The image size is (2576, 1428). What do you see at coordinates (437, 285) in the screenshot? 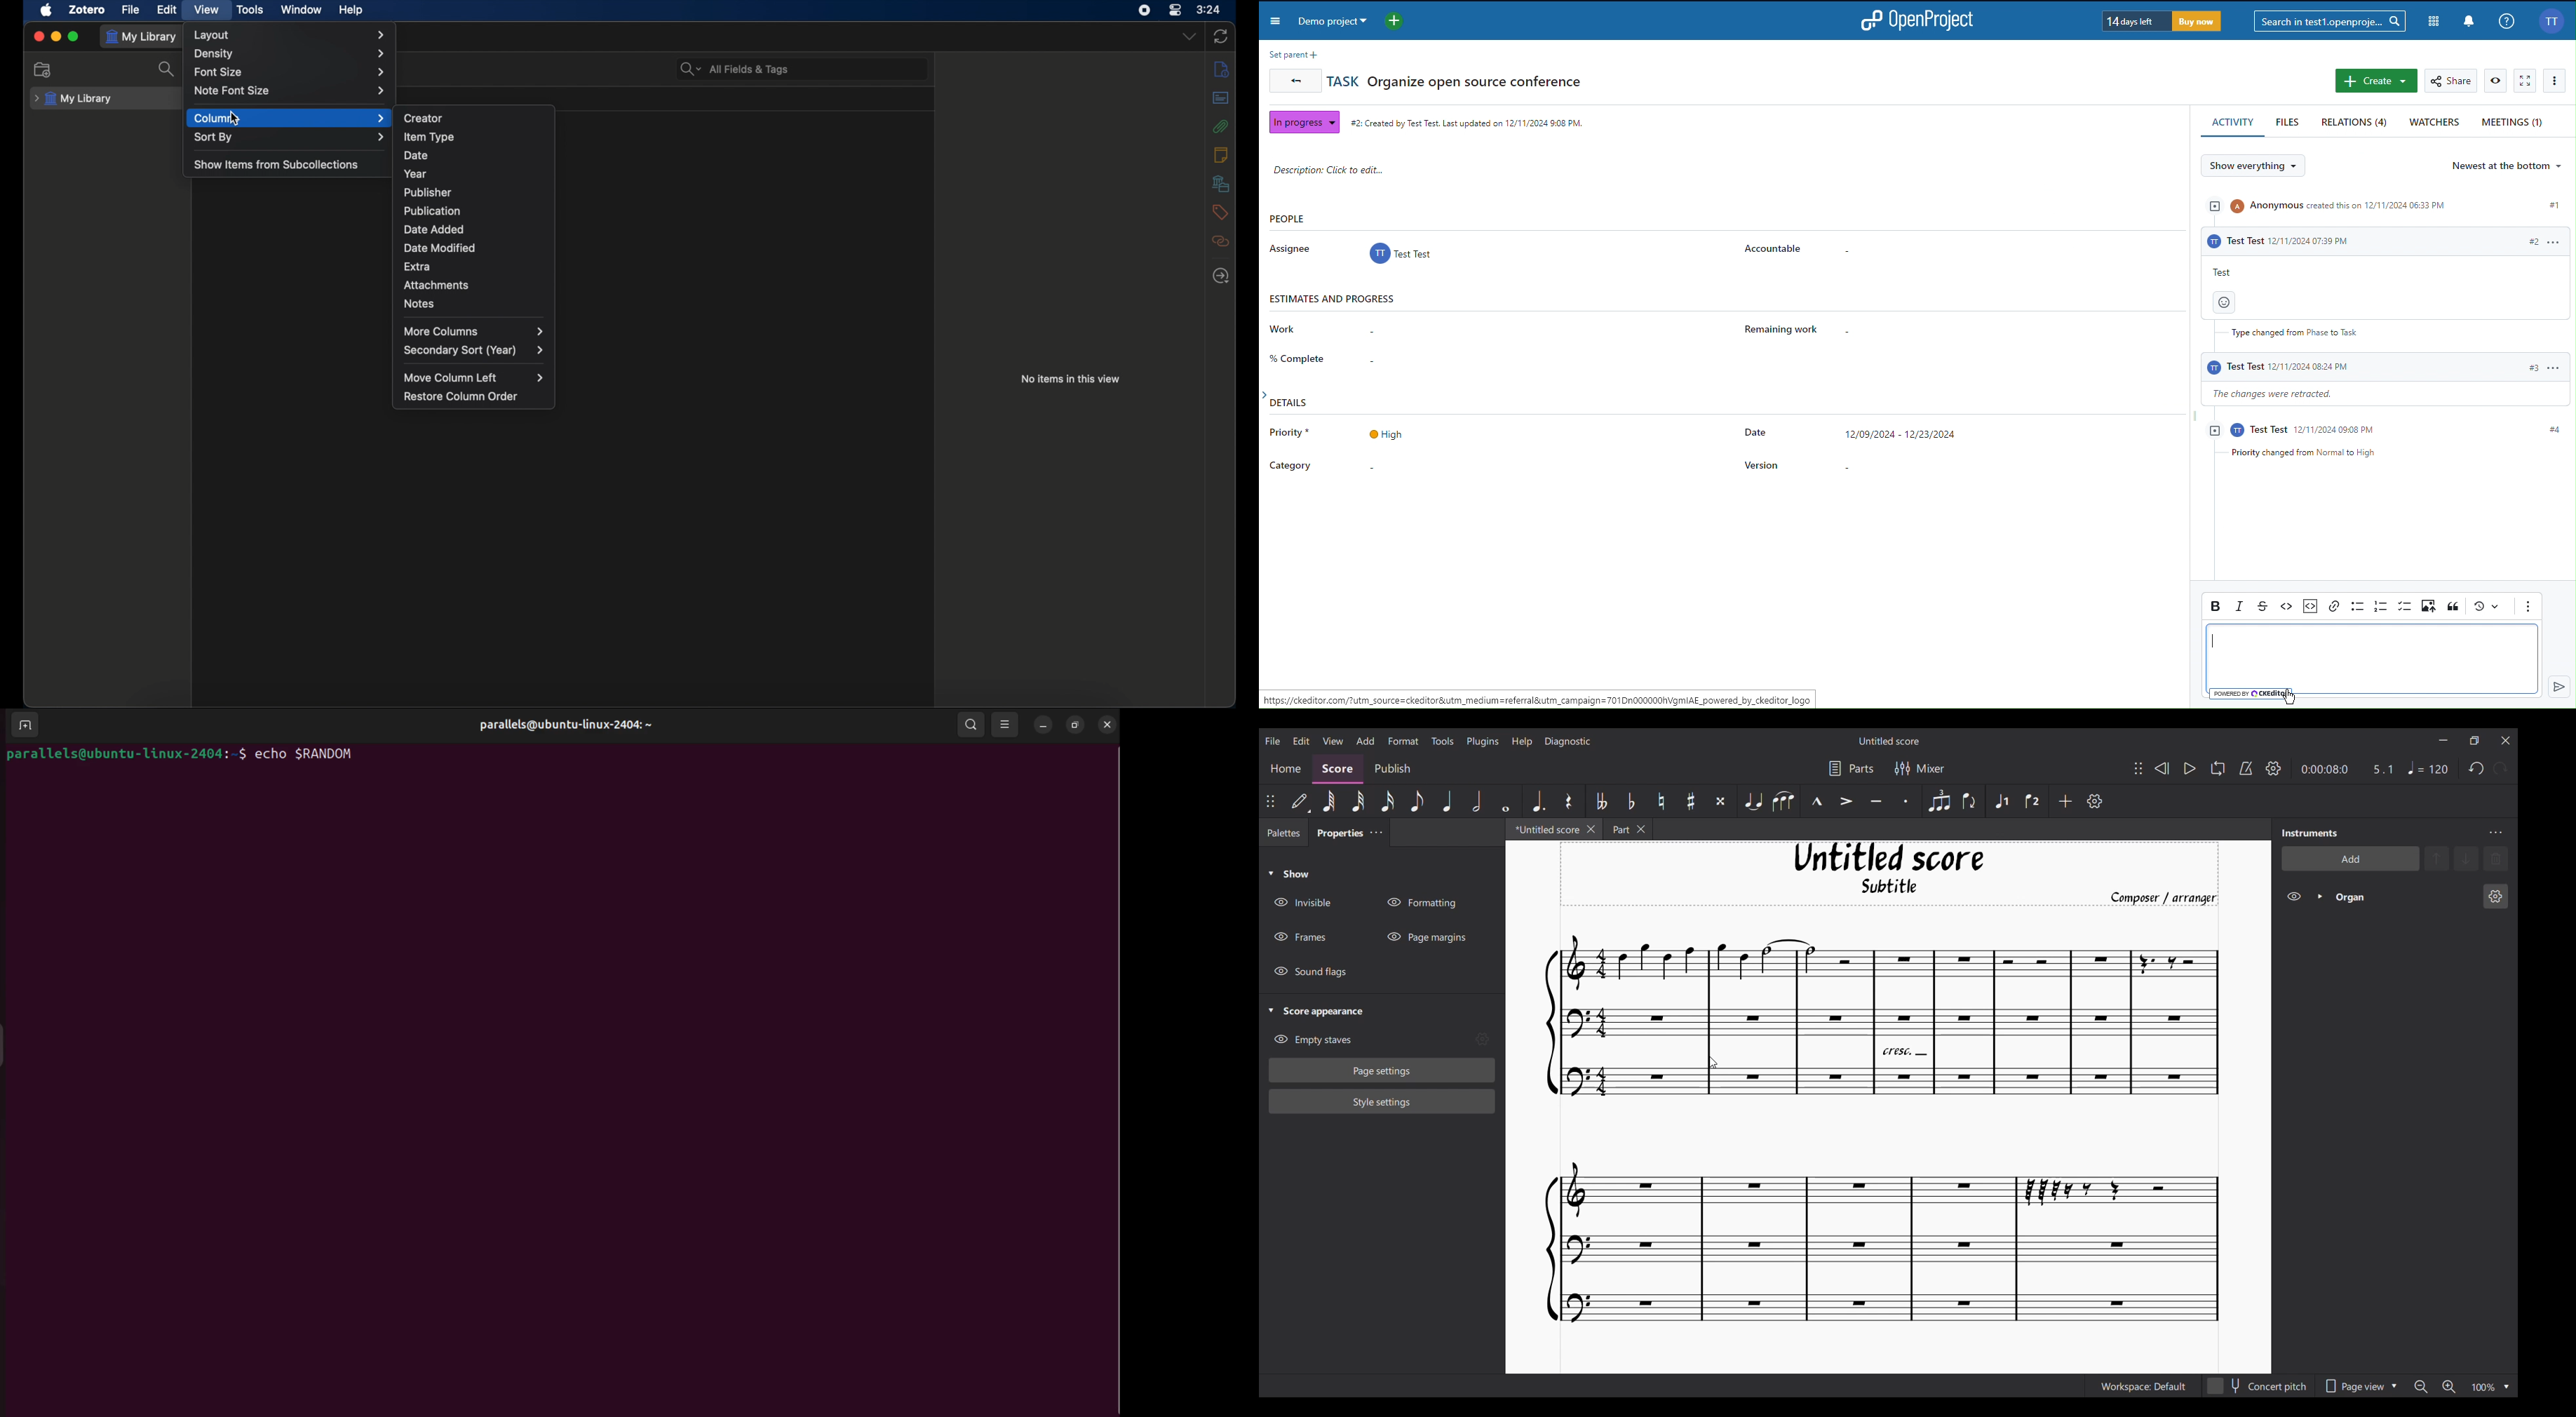
I see `attachments` at bounding box center [437, 285].